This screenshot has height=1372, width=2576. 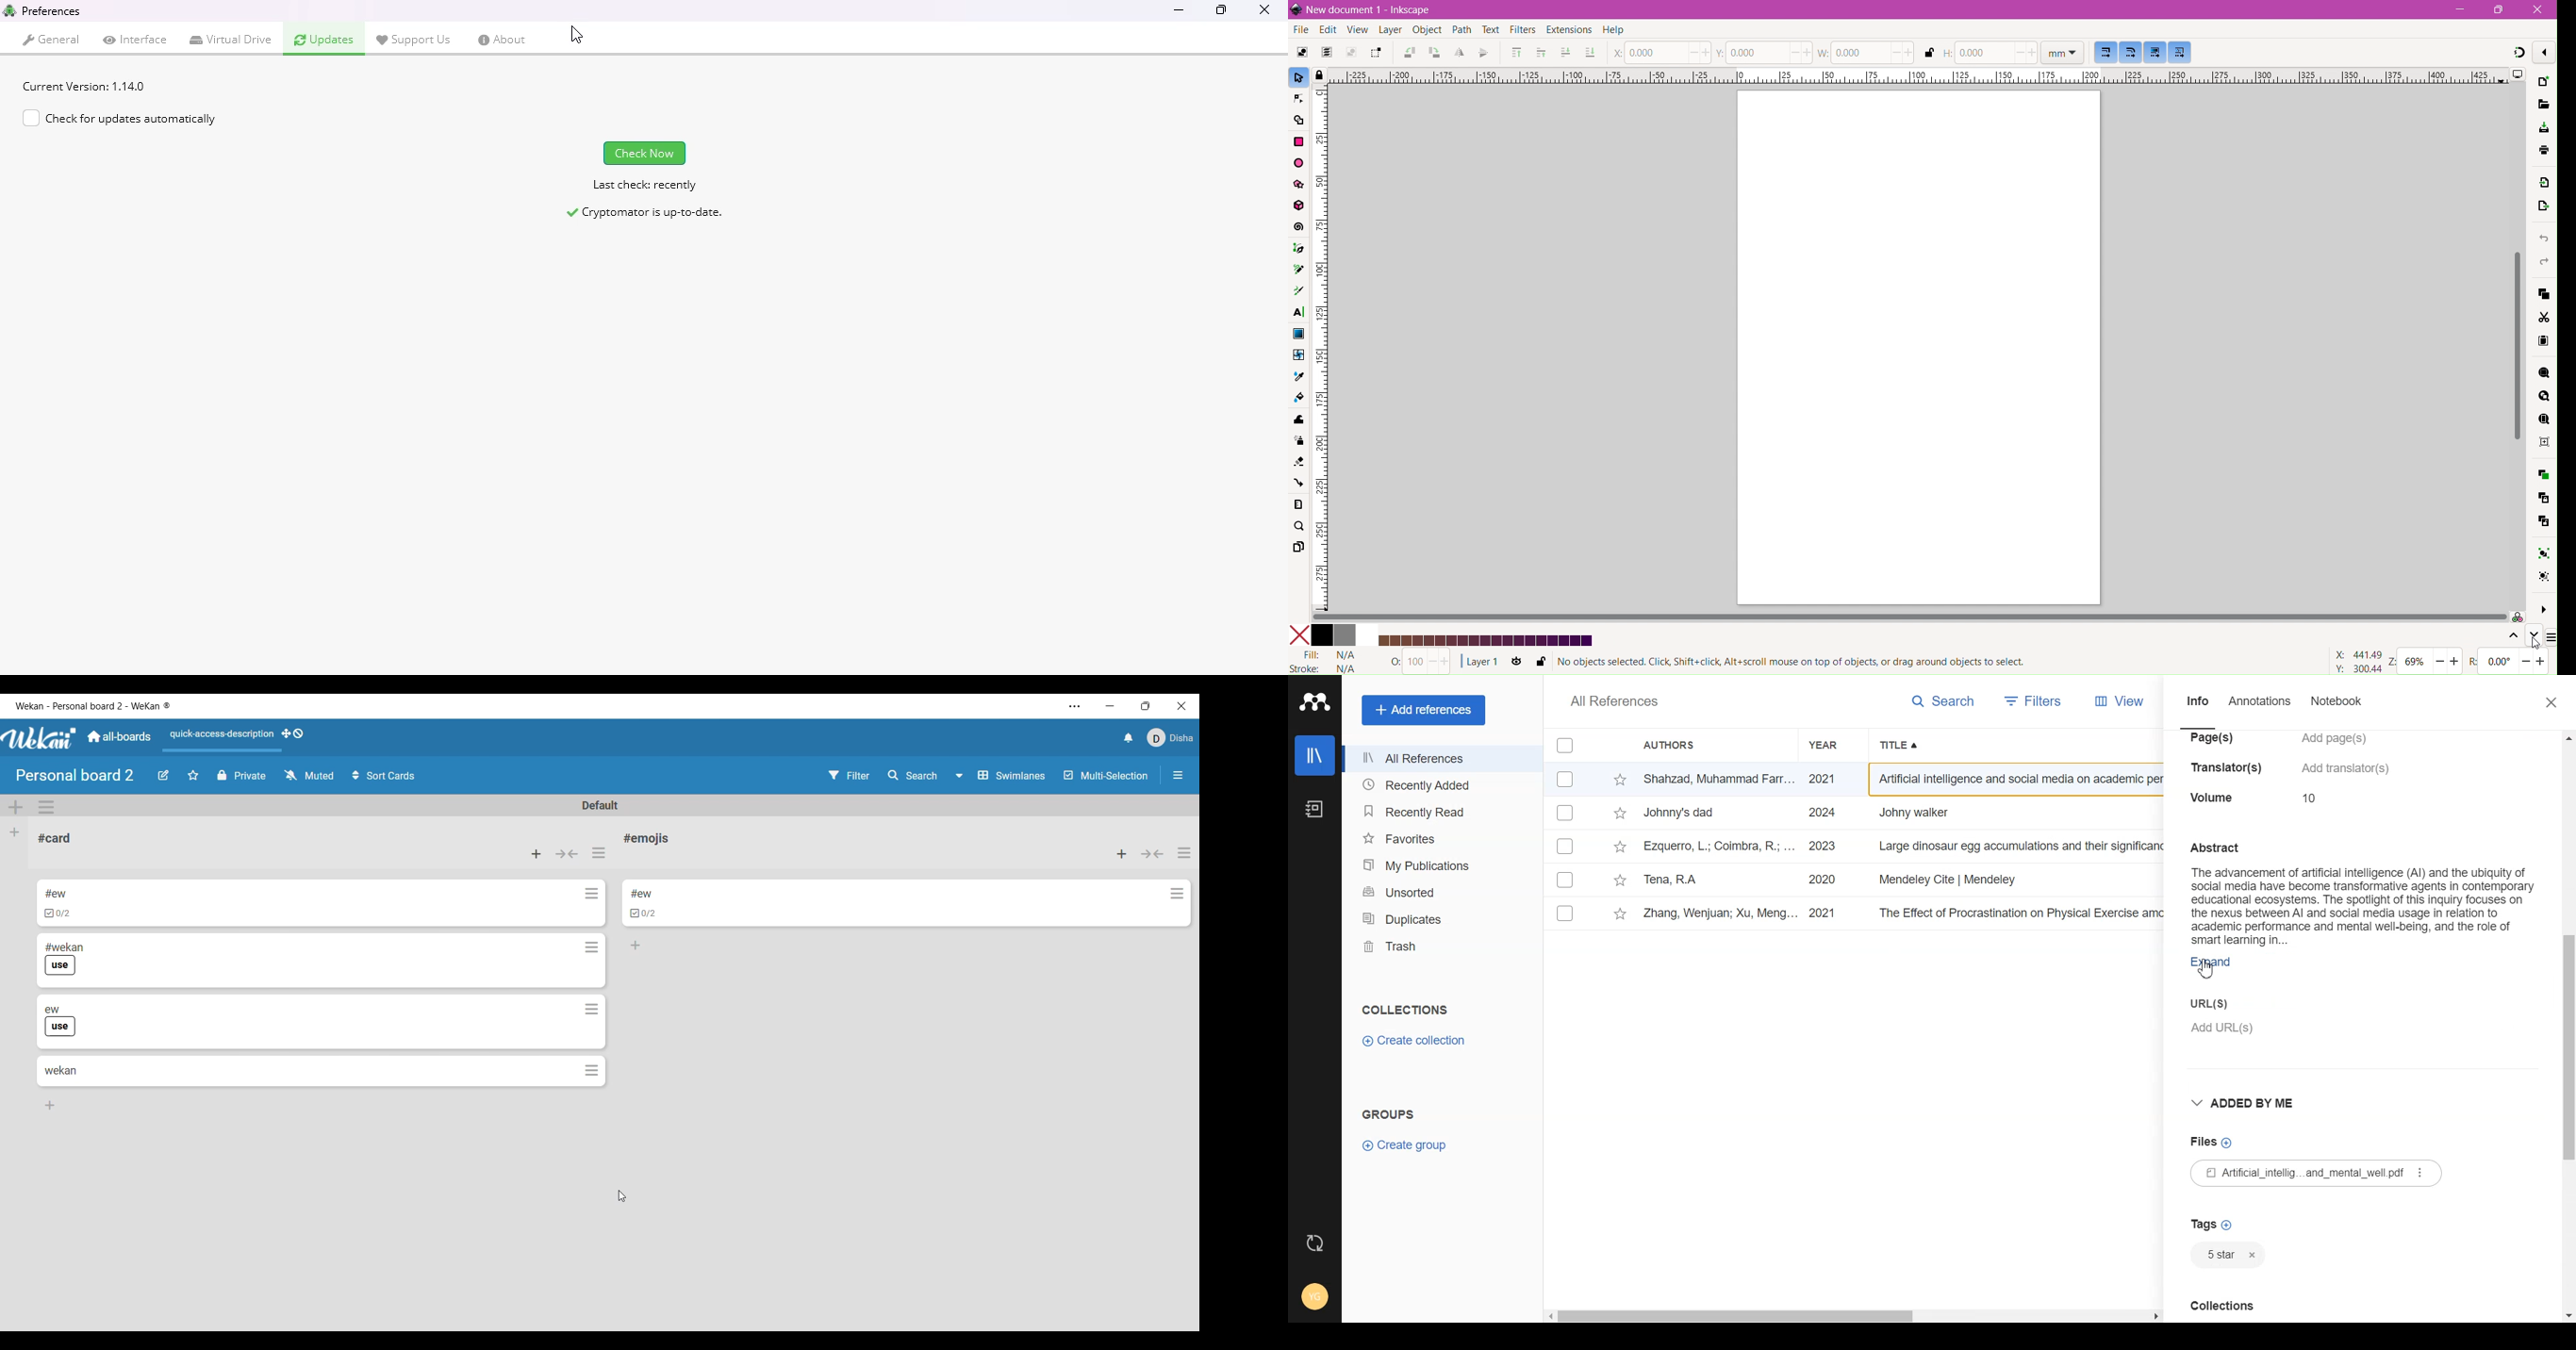 I want to click on Notifications , so click(x=1129, y=738).